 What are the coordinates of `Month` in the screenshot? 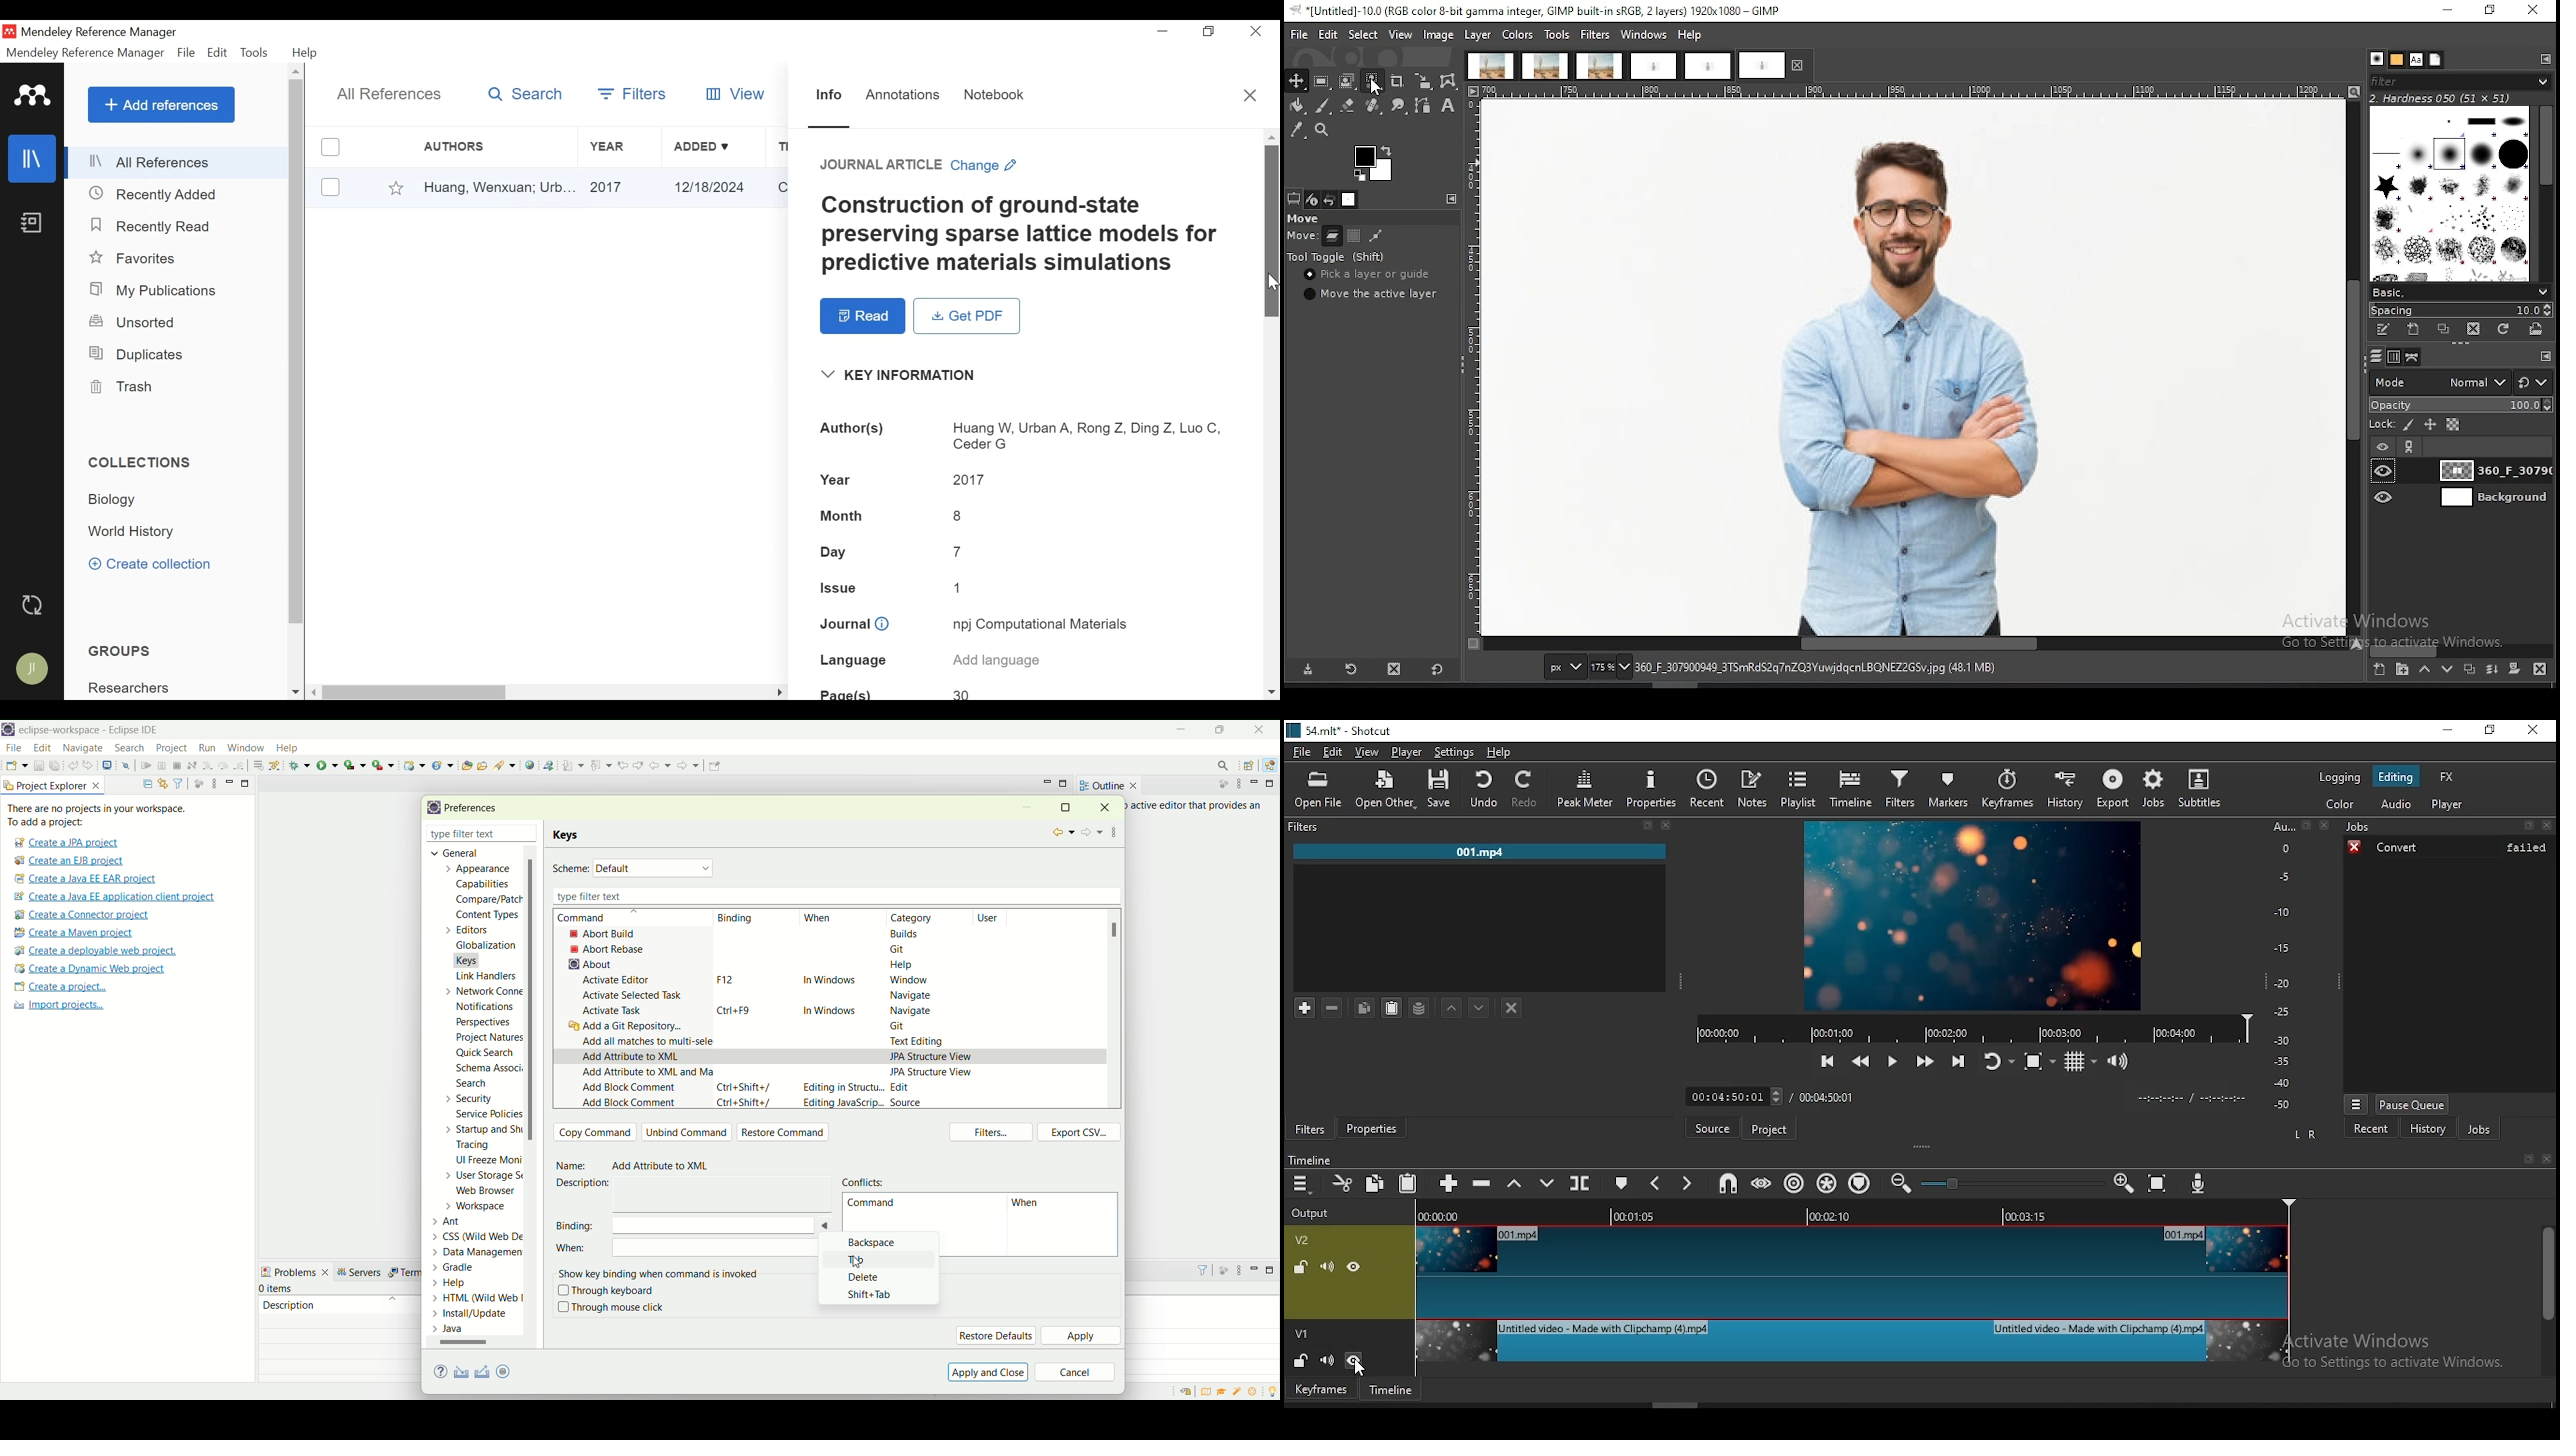 It's located at (843, 517).